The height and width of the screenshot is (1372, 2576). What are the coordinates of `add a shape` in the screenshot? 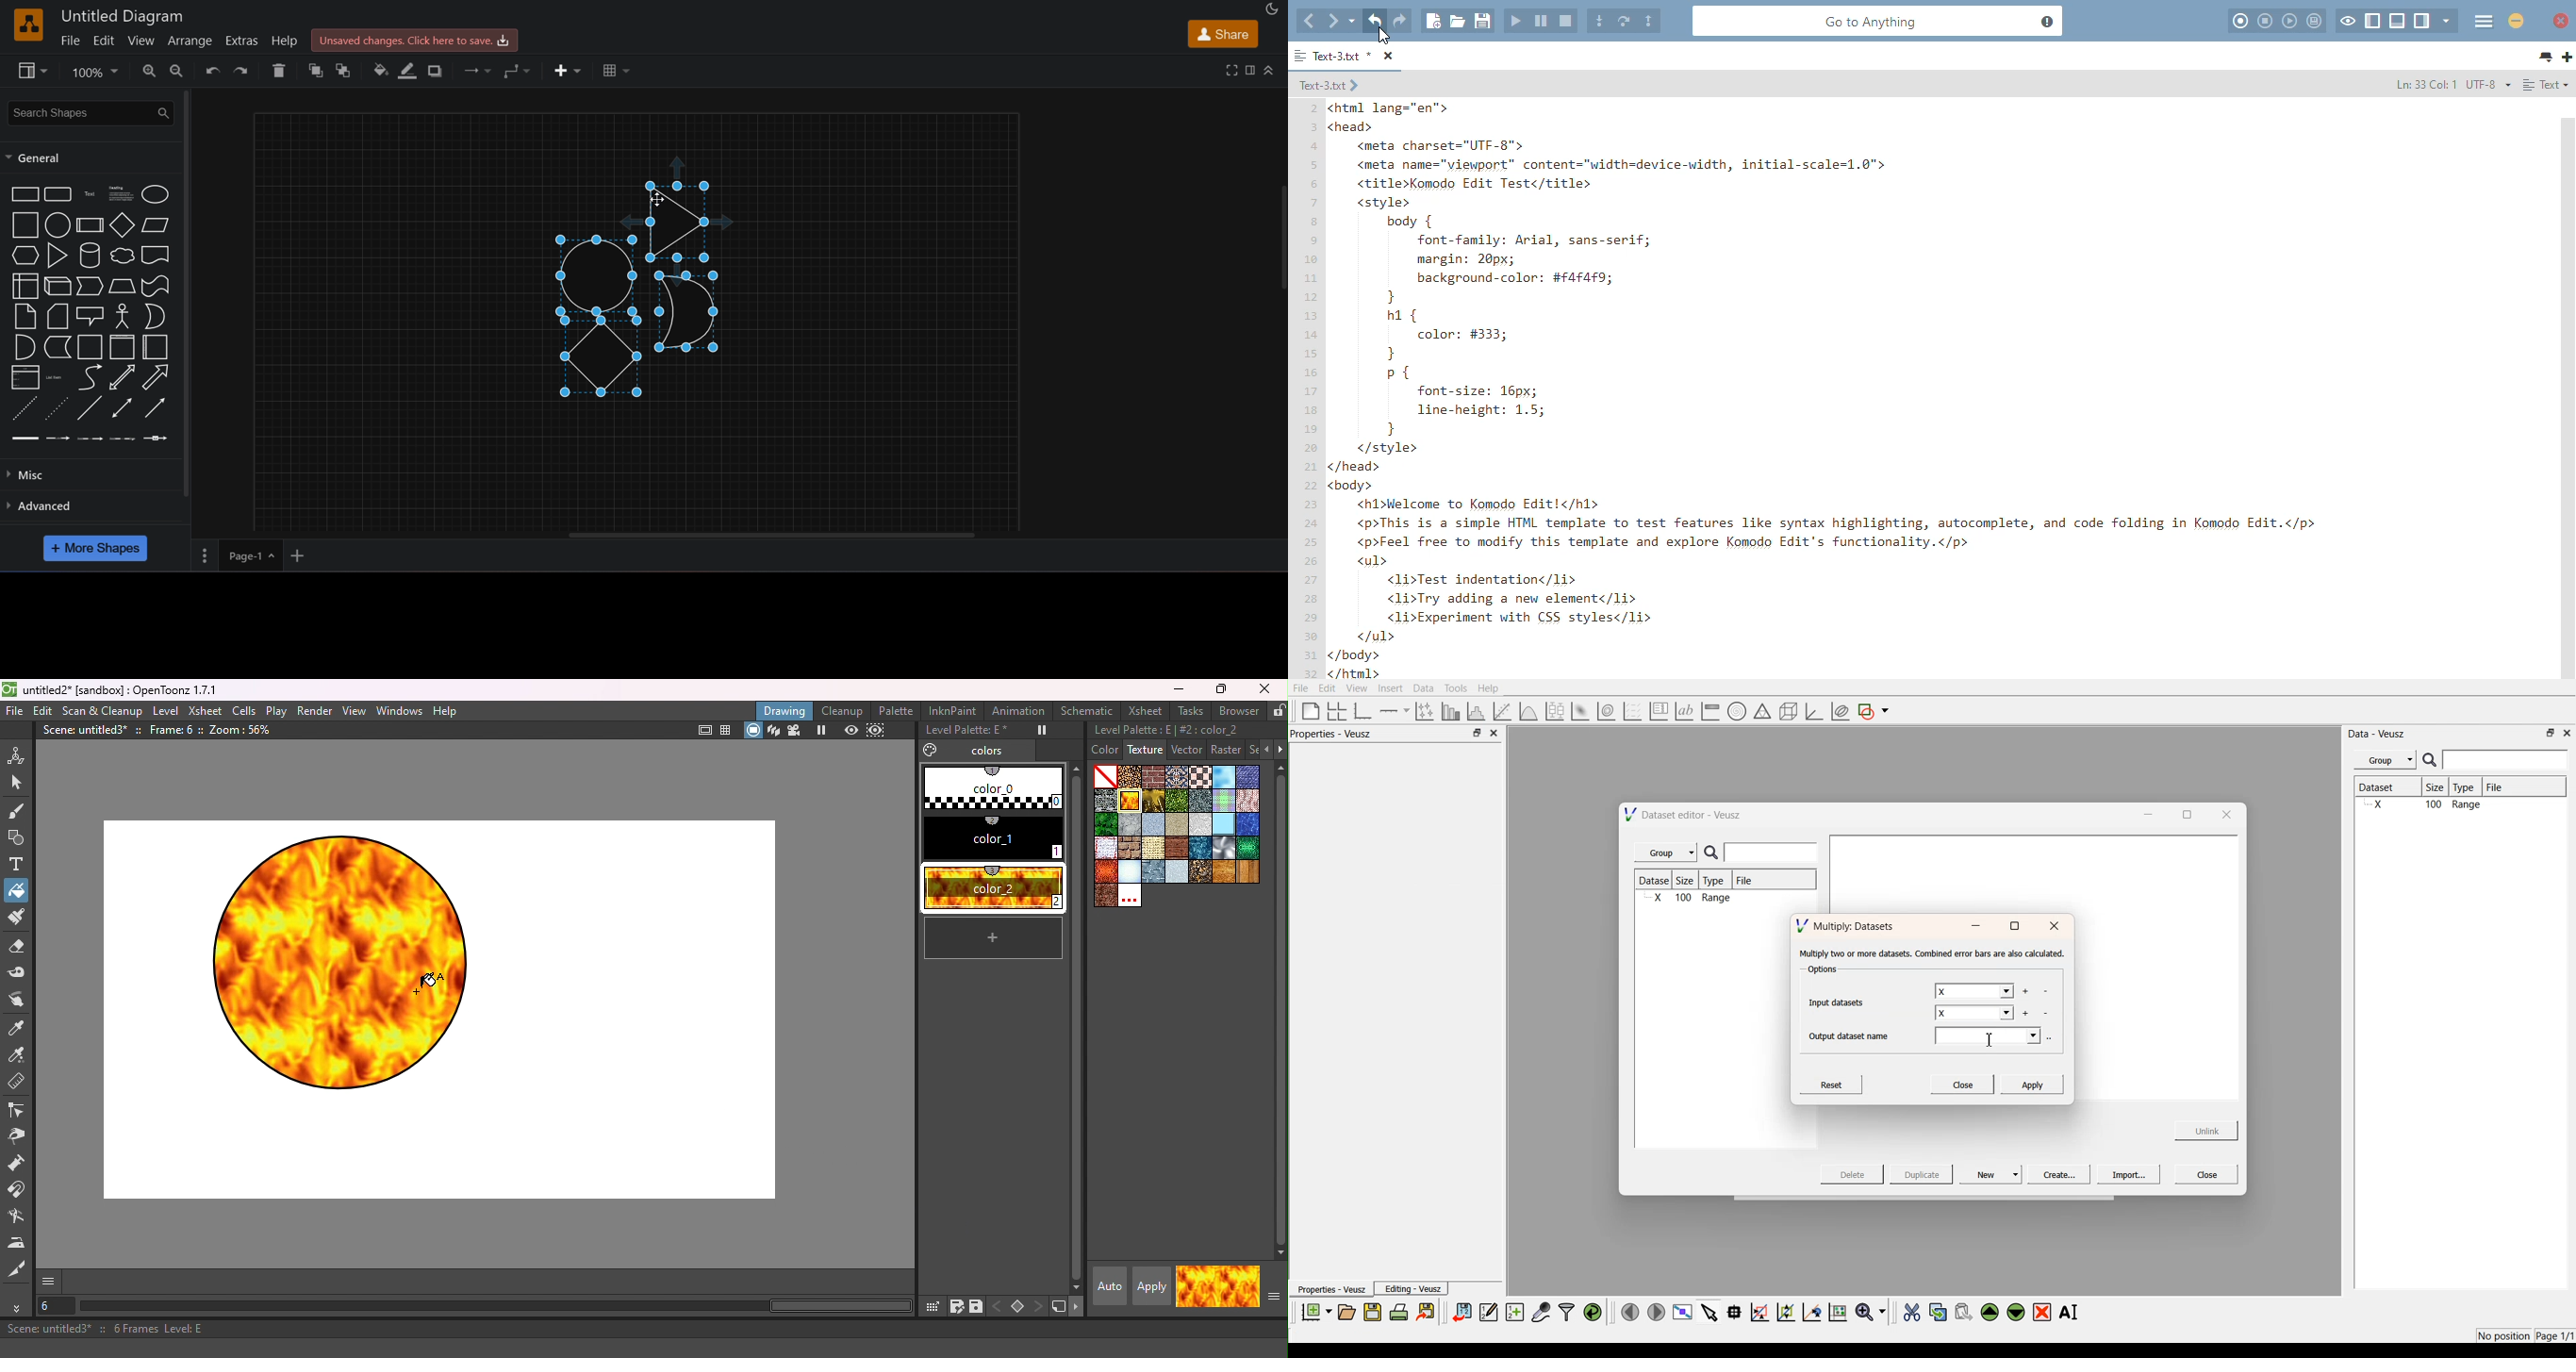 It's located at (1874, 712).